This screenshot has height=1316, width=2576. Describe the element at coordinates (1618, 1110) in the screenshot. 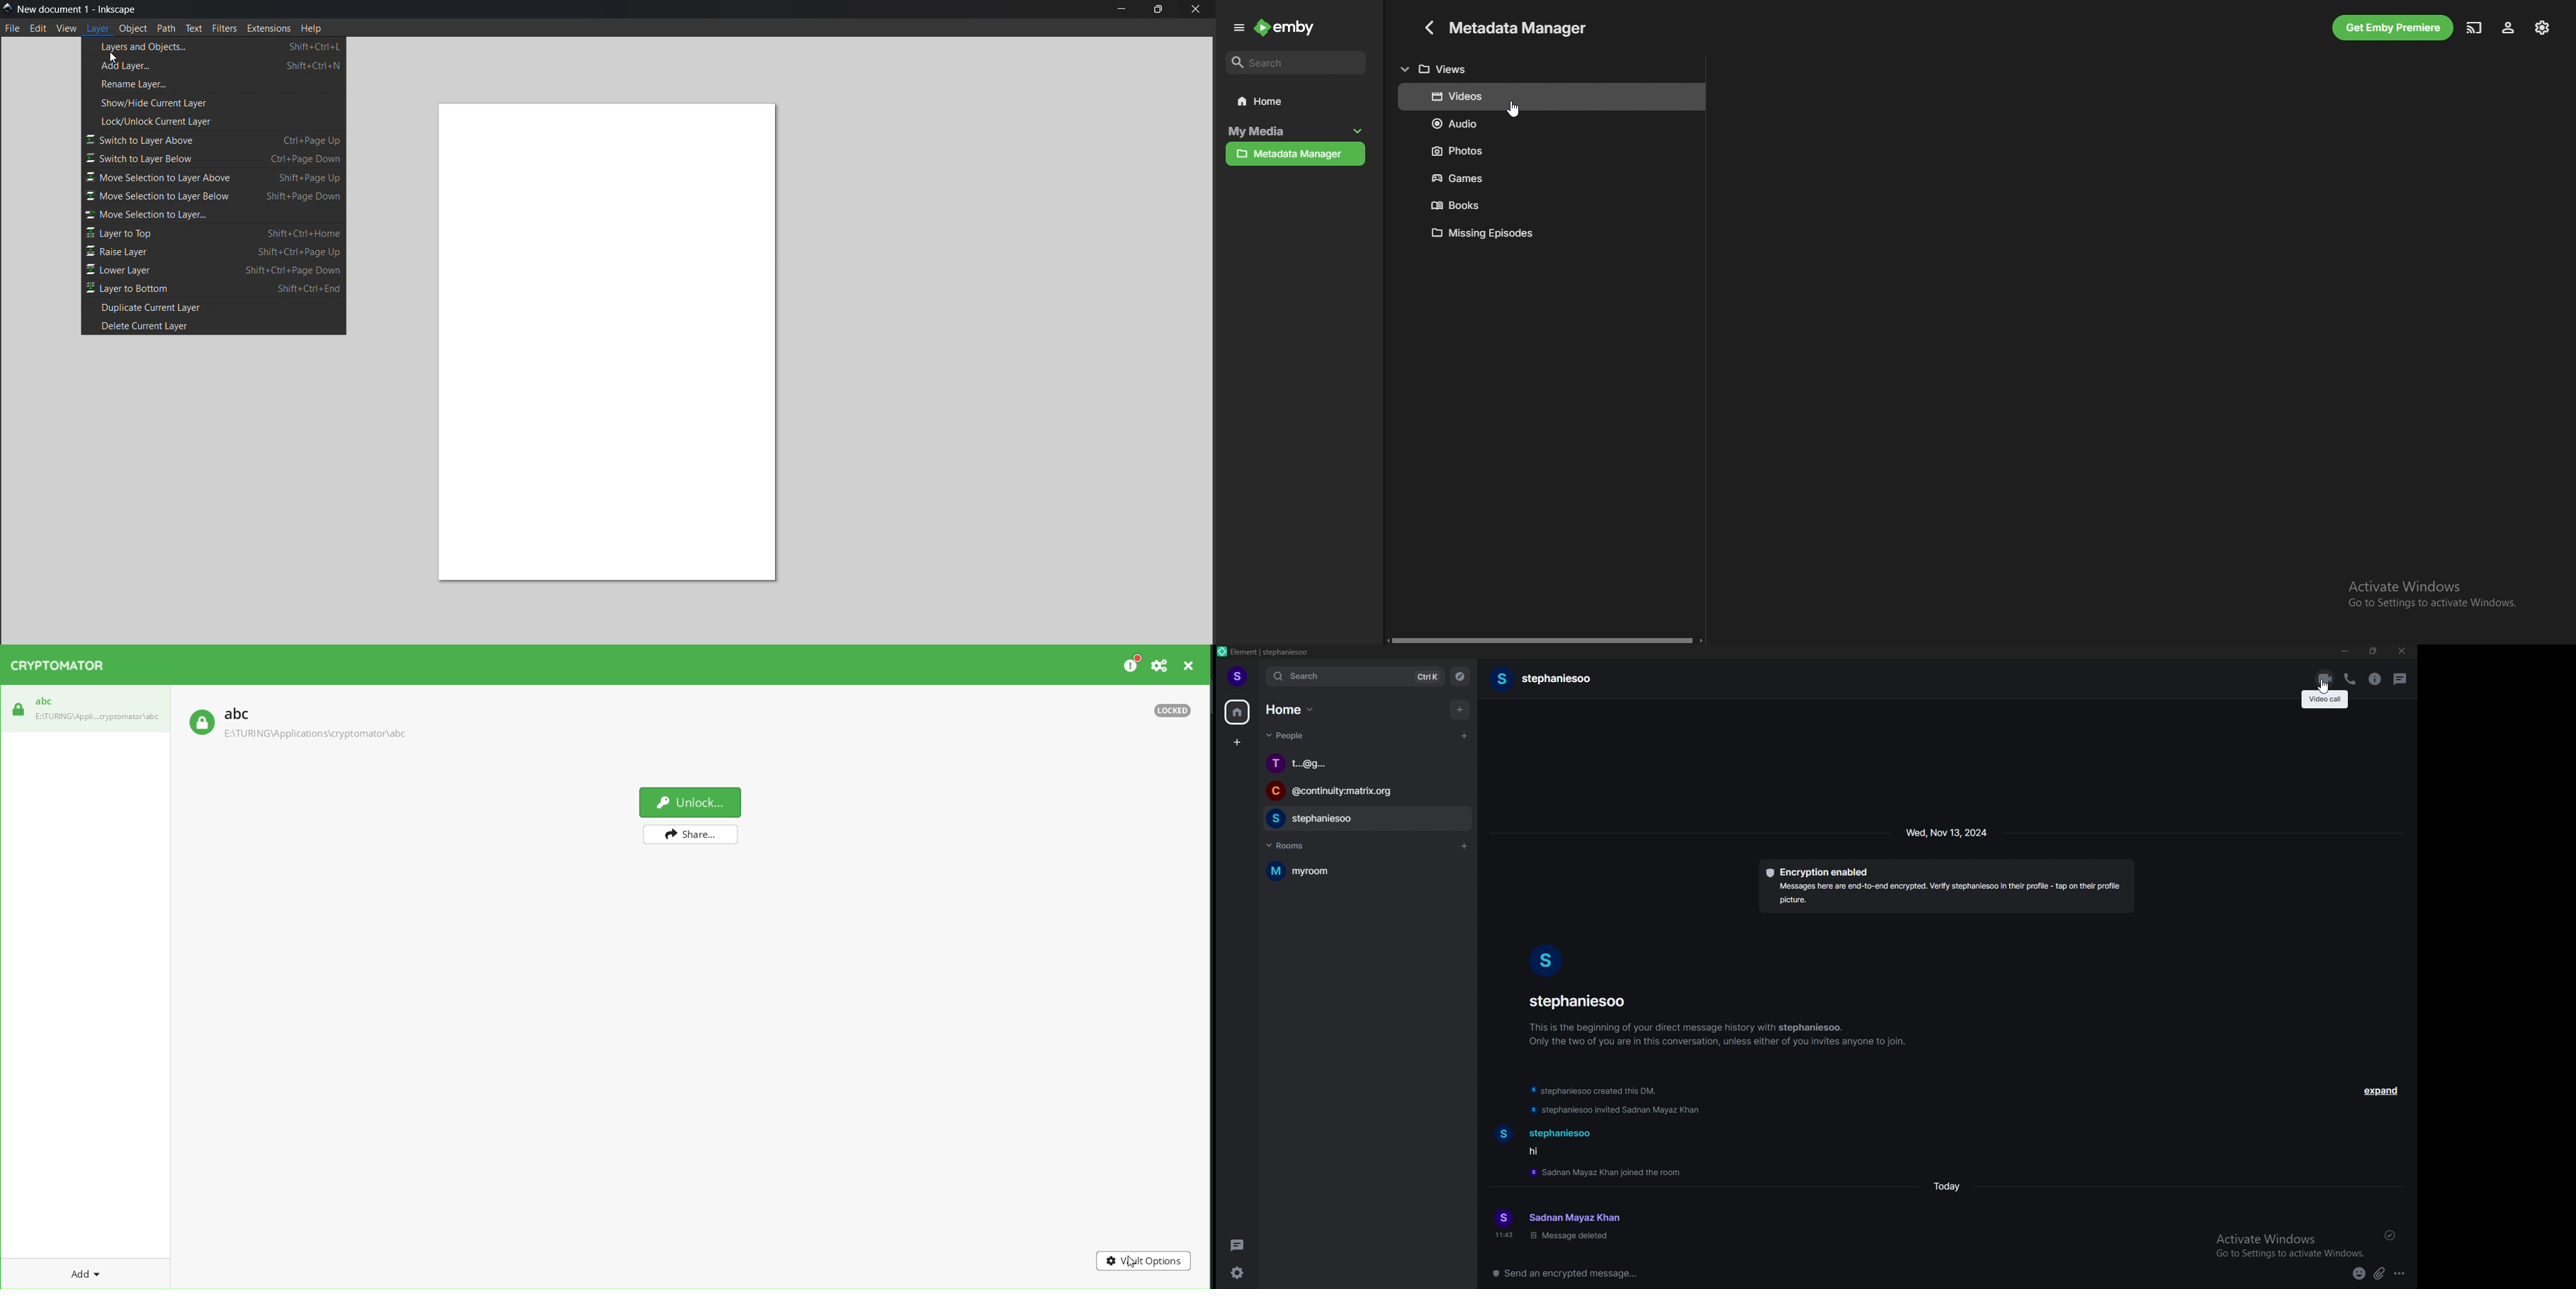

I see `update` at that location.